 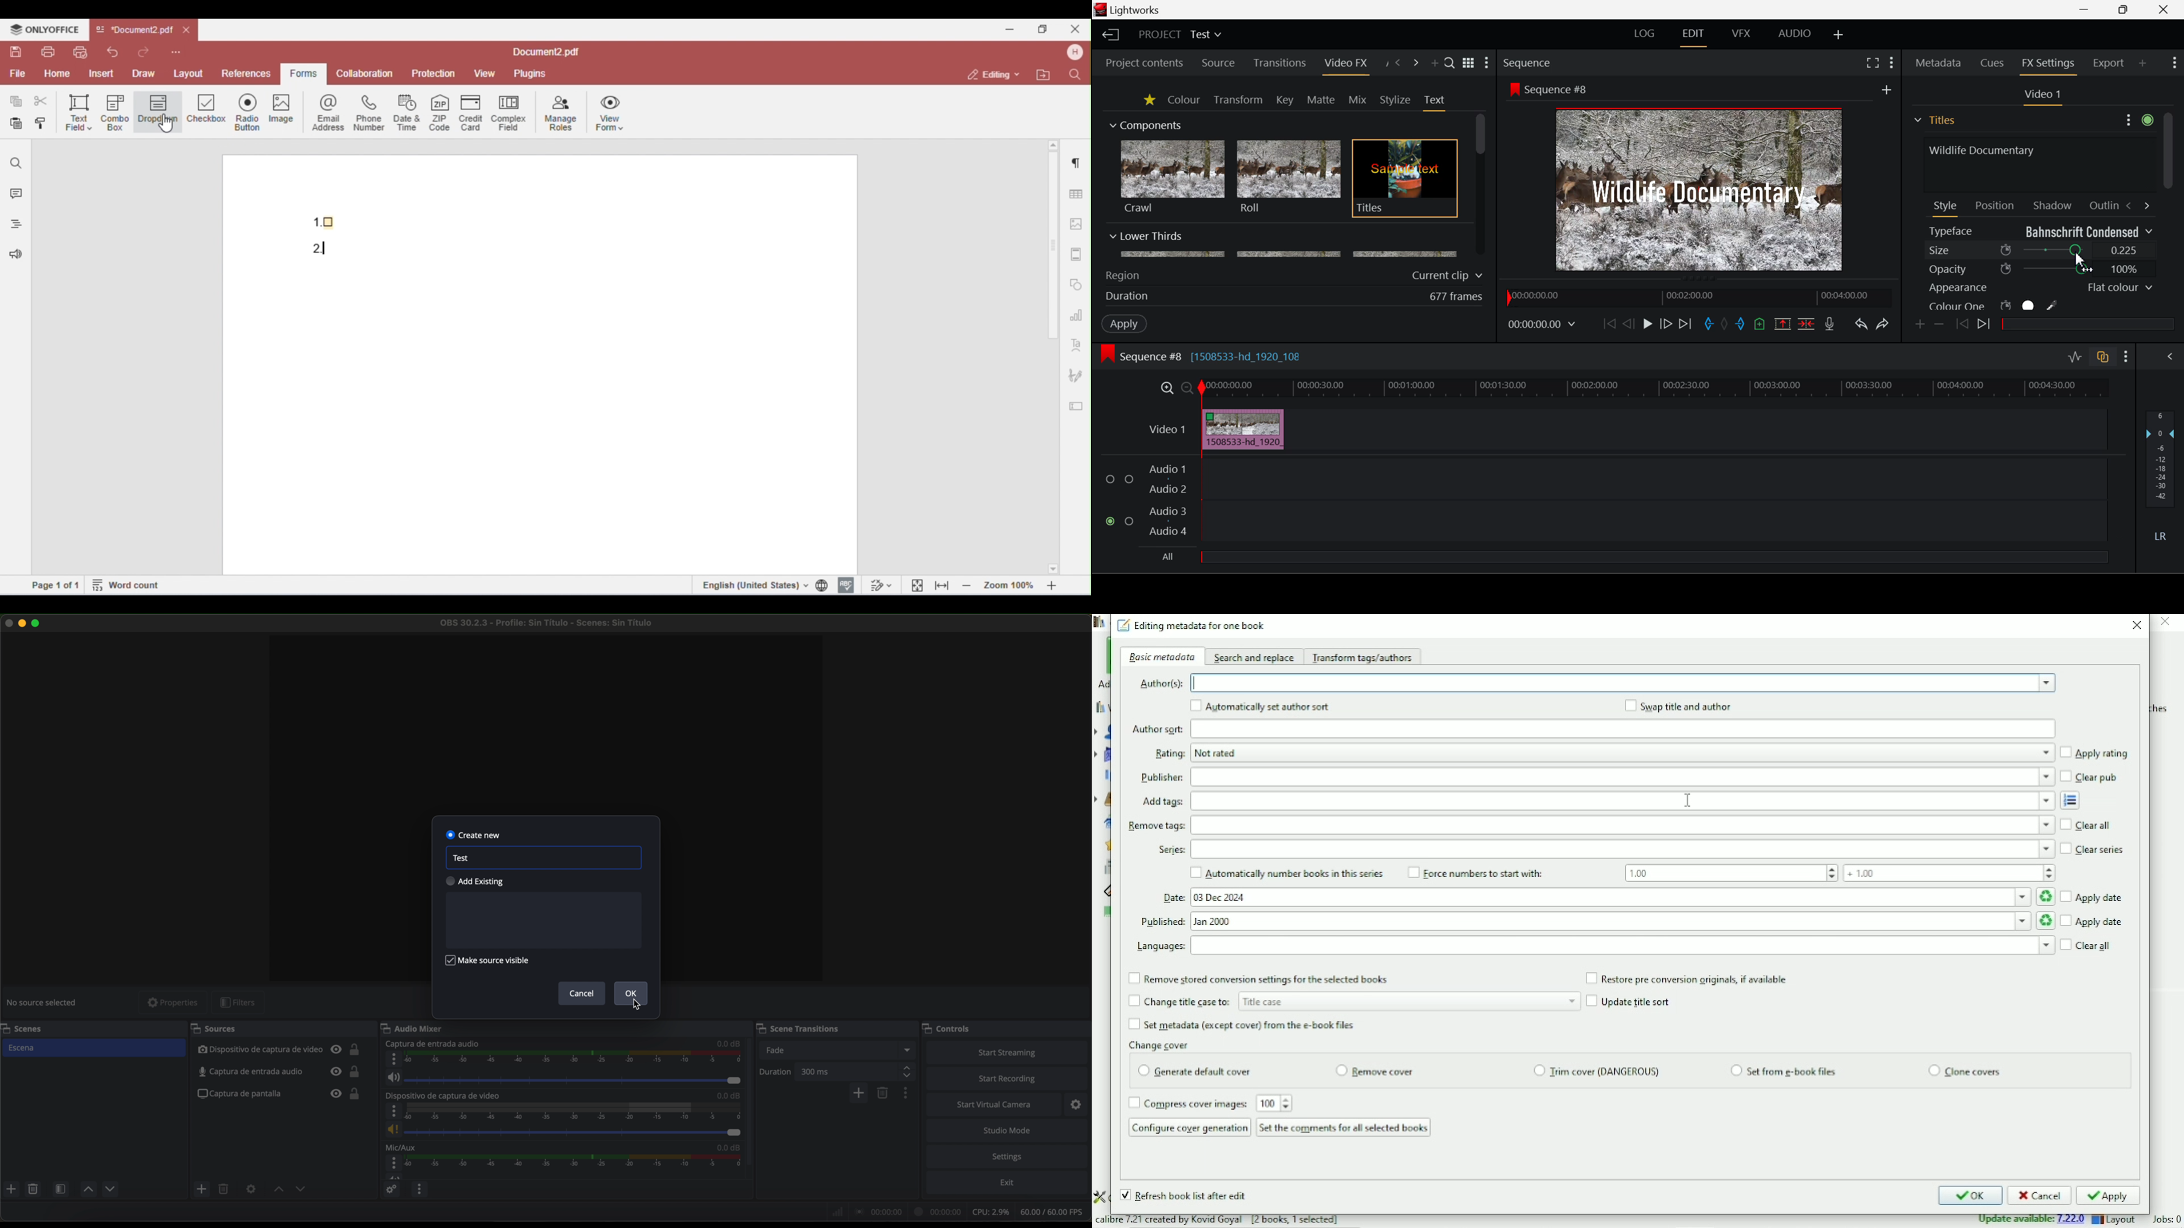 What do you see at coordinates (280, 1072) in the screenshot?
I see `audio input capture` at bounding box center [280, 1072].